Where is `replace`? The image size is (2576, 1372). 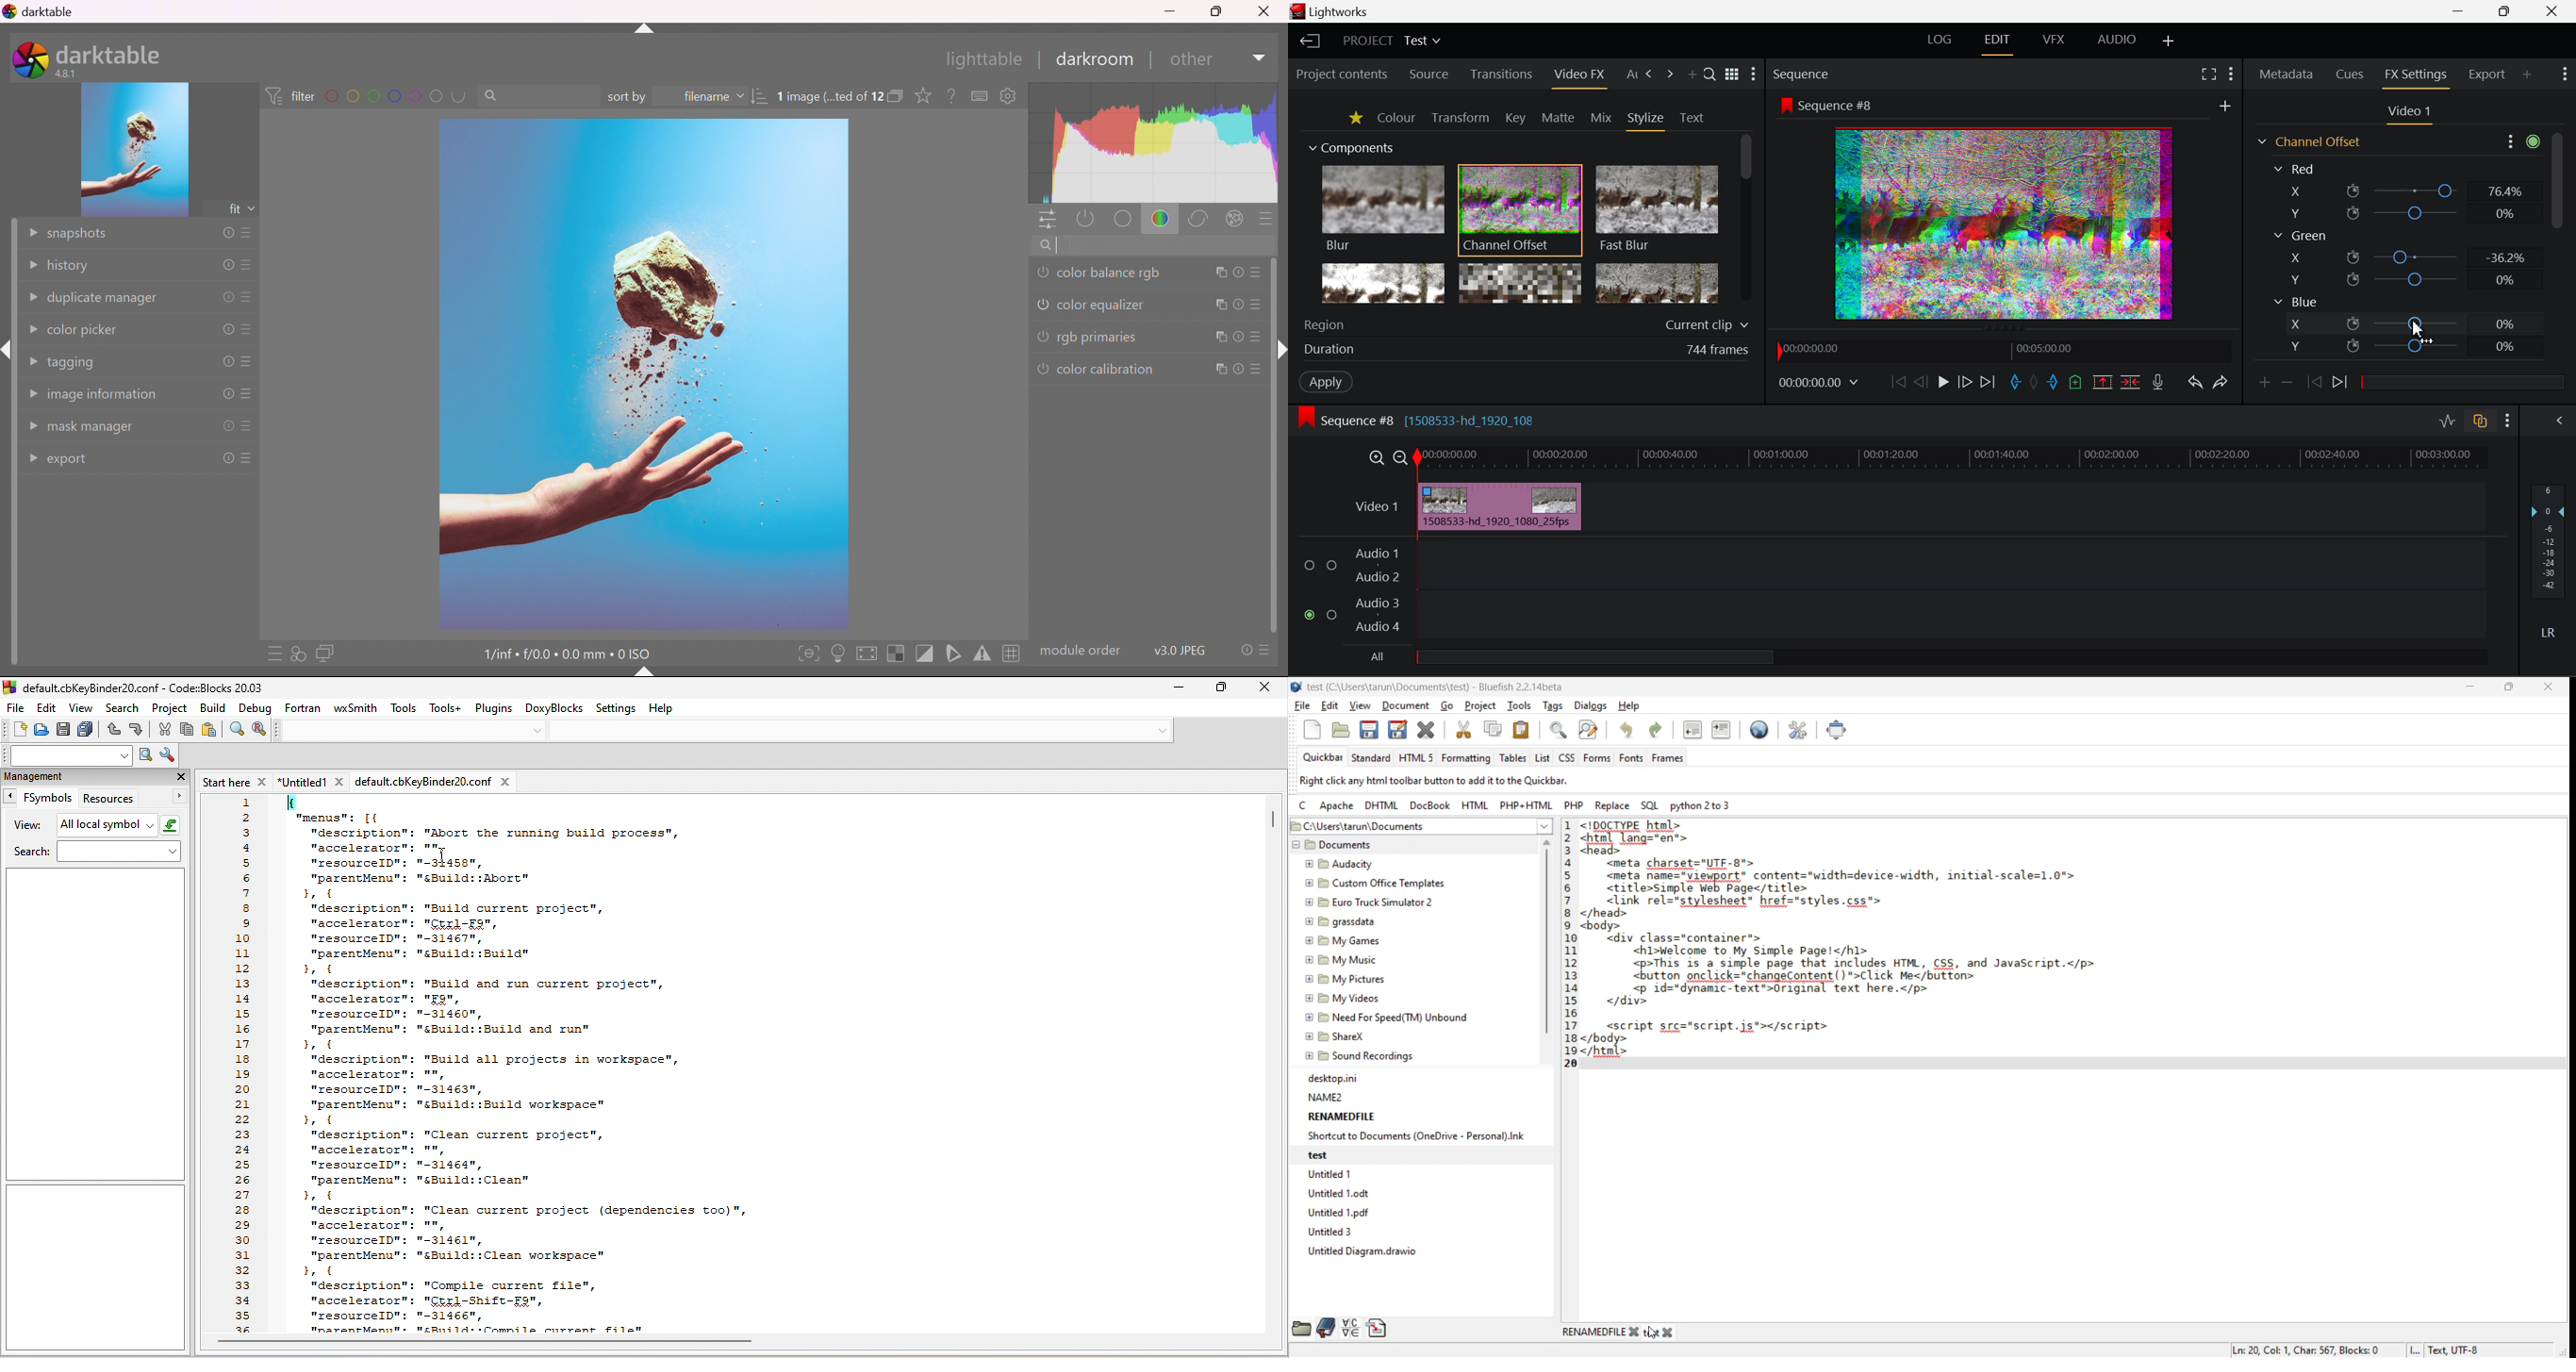
replace is located at coordinates (1613, 805).